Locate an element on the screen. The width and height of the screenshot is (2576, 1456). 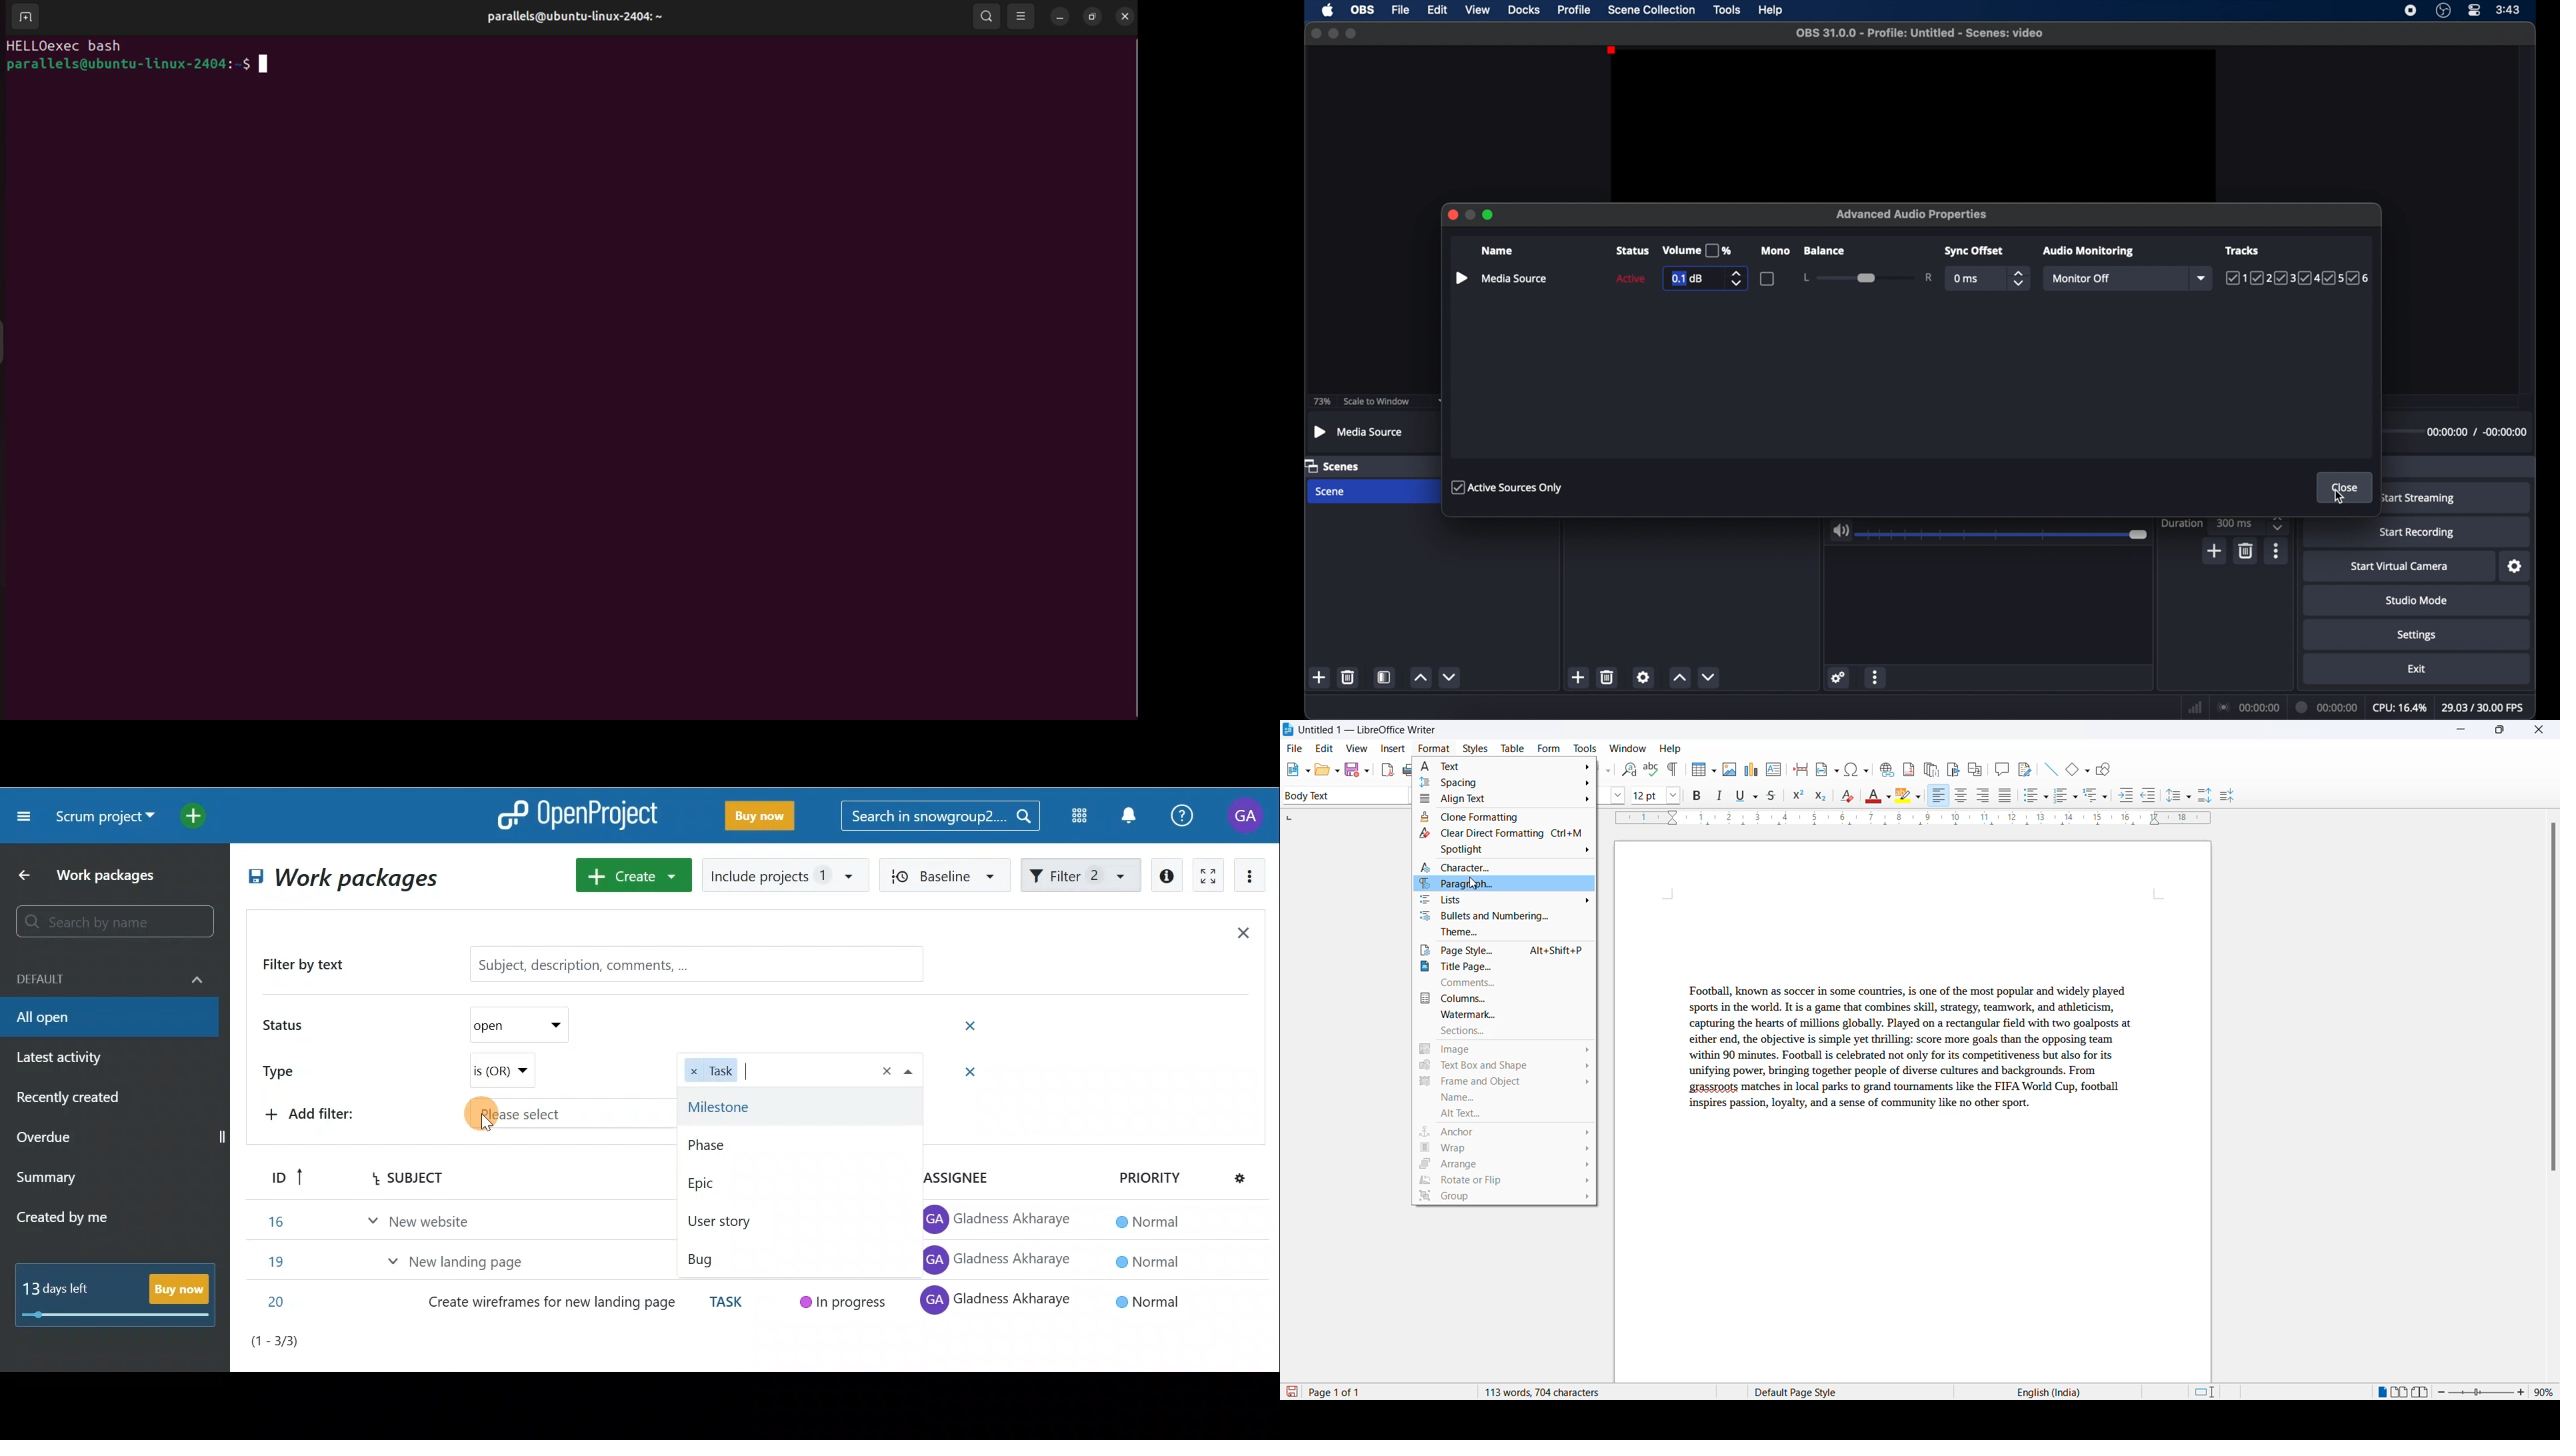
decrease paragraph spacing is located at coordinates (2226, 797).